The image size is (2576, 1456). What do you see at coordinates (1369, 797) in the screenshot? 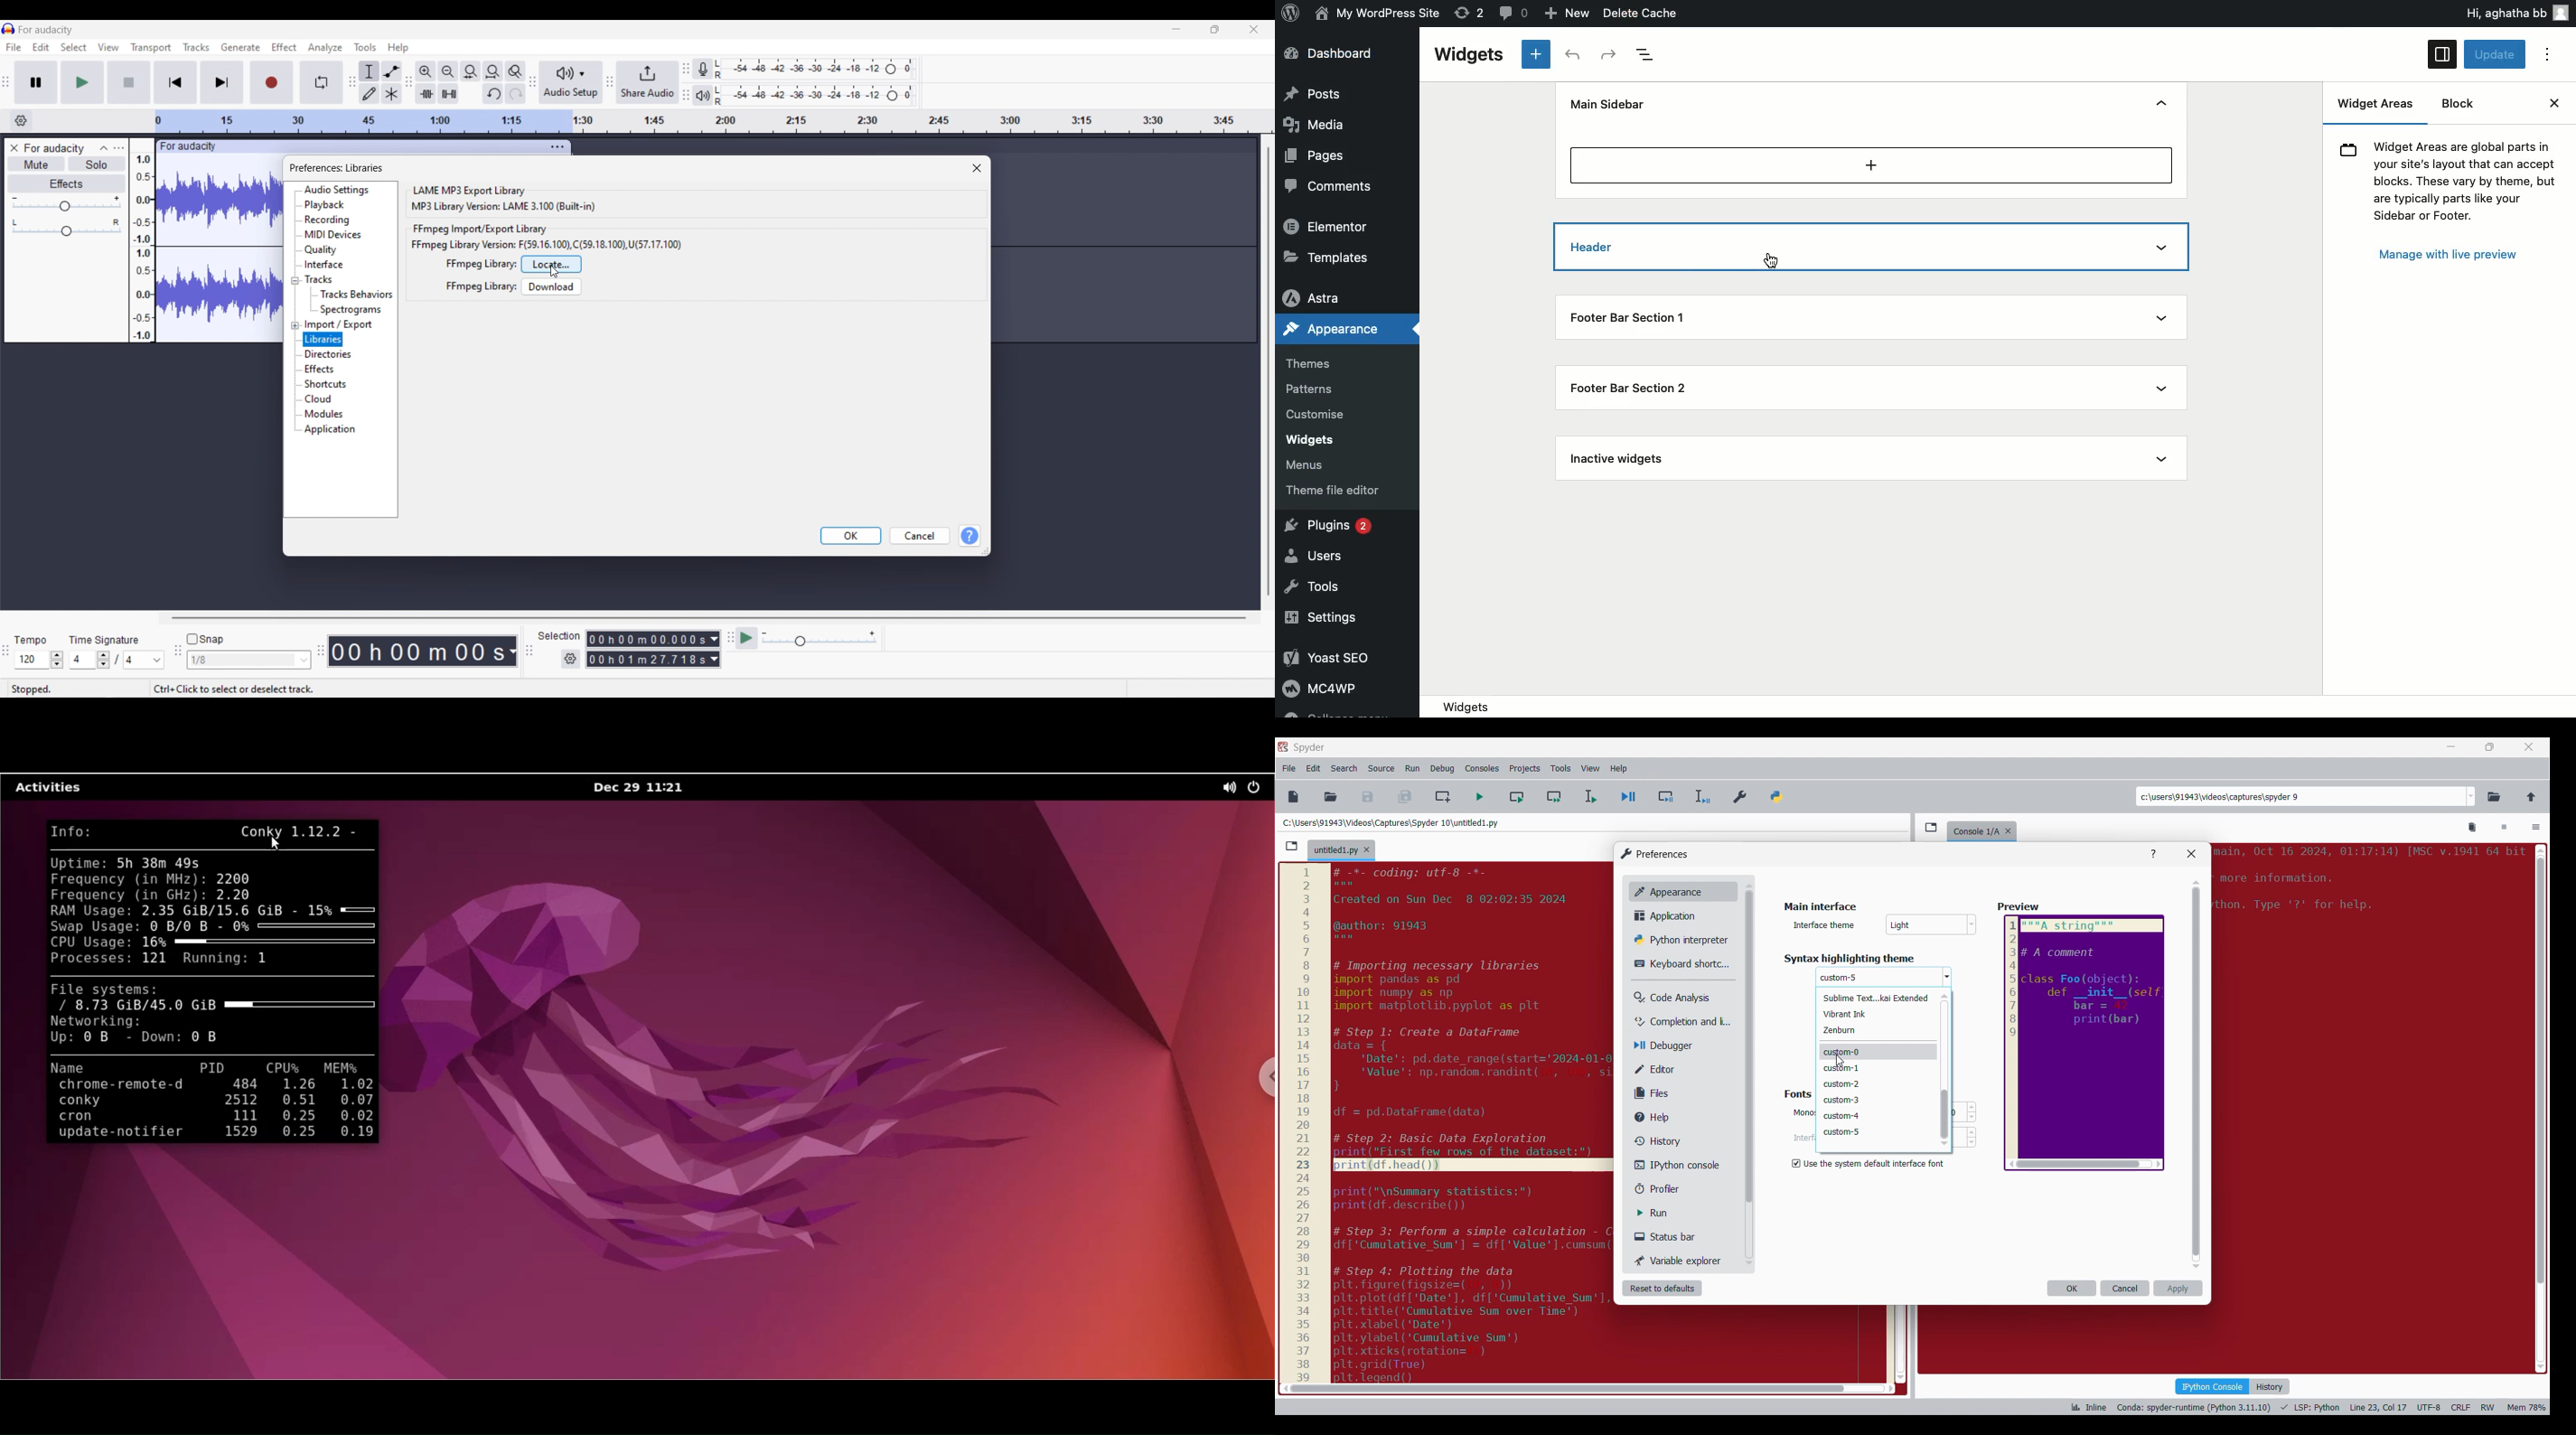
I see `Save file` at bounding box center [1369, 797].